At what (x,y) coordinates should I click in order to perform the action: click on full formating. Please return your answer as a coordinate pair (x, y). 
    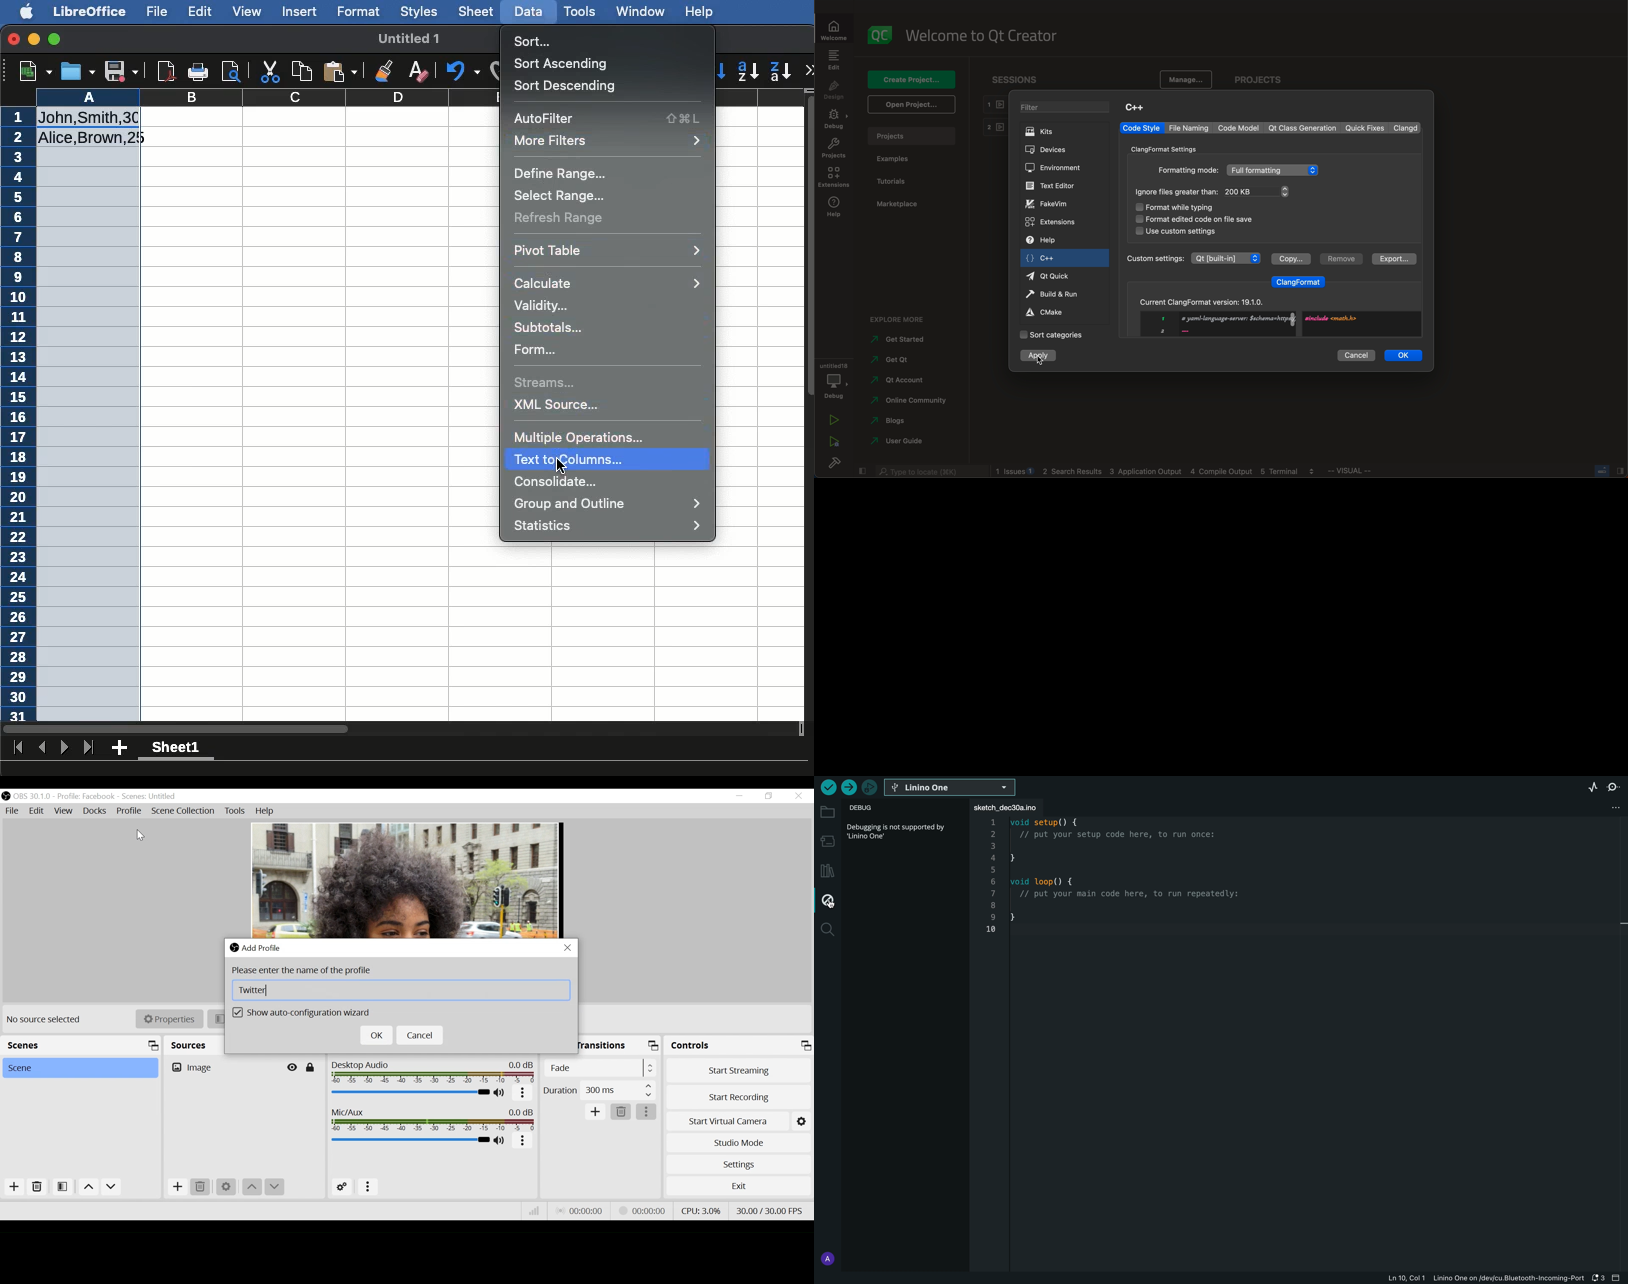
    Looking at the image, I should click on (1274, 171).